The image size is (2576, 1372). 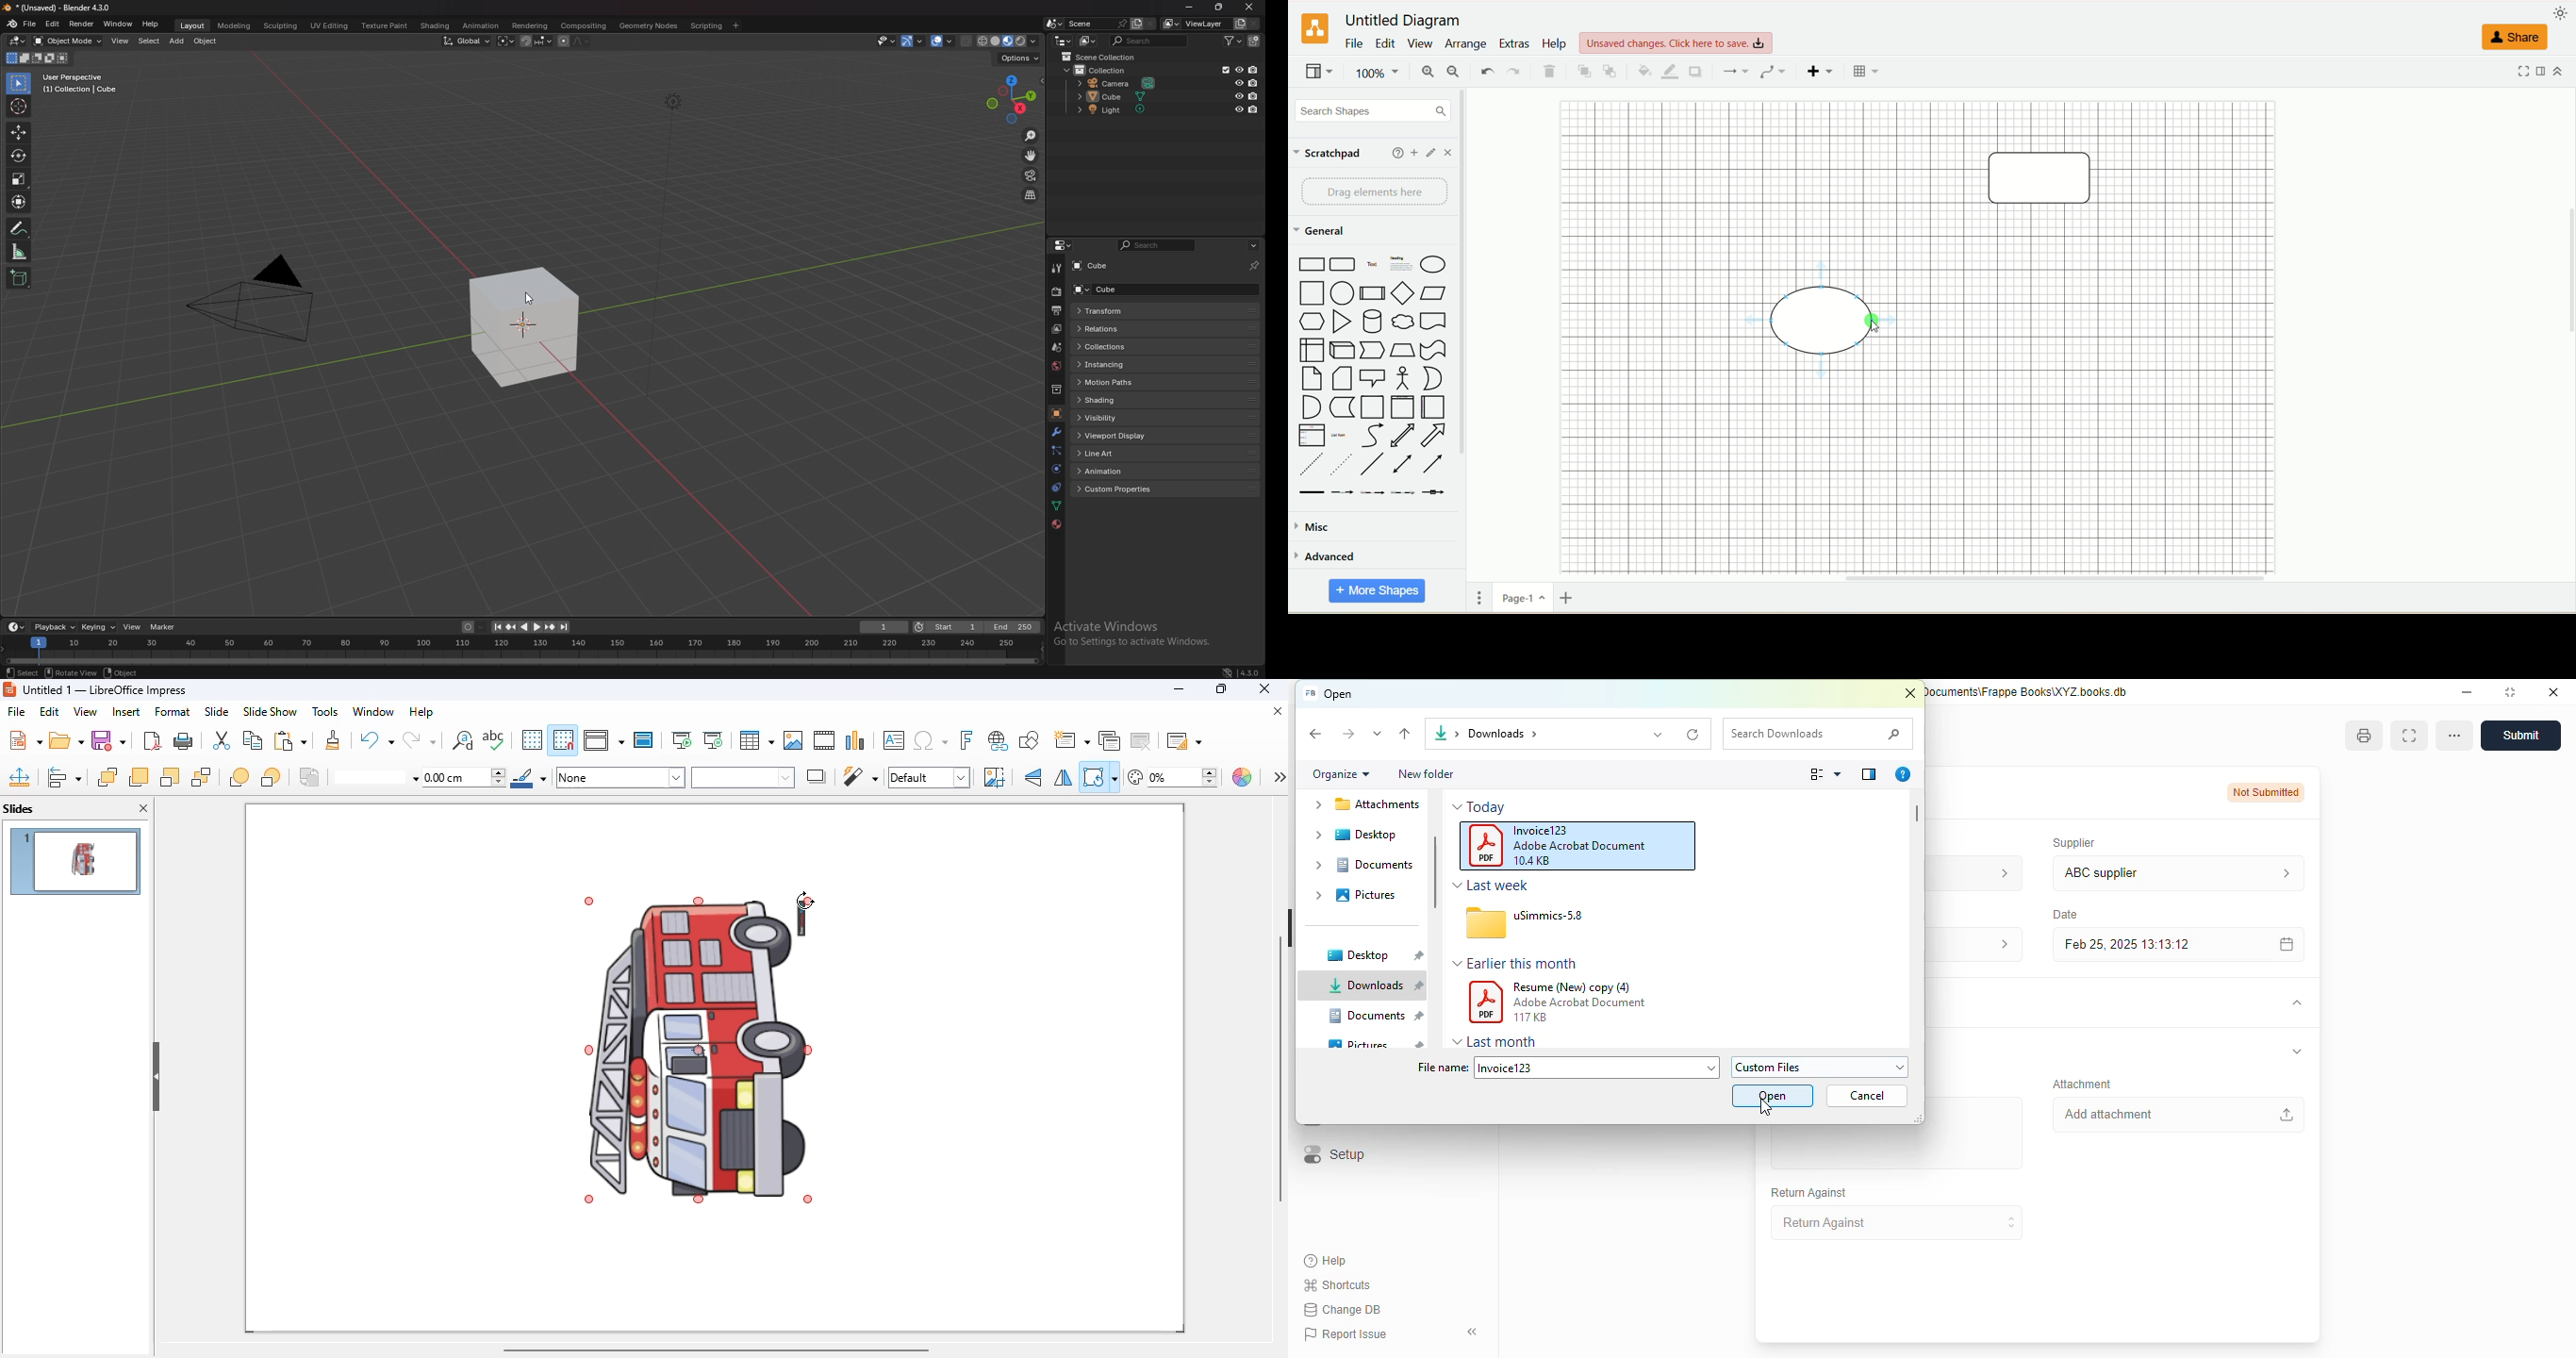 I want to click on animation, so click(x=481, y=26).